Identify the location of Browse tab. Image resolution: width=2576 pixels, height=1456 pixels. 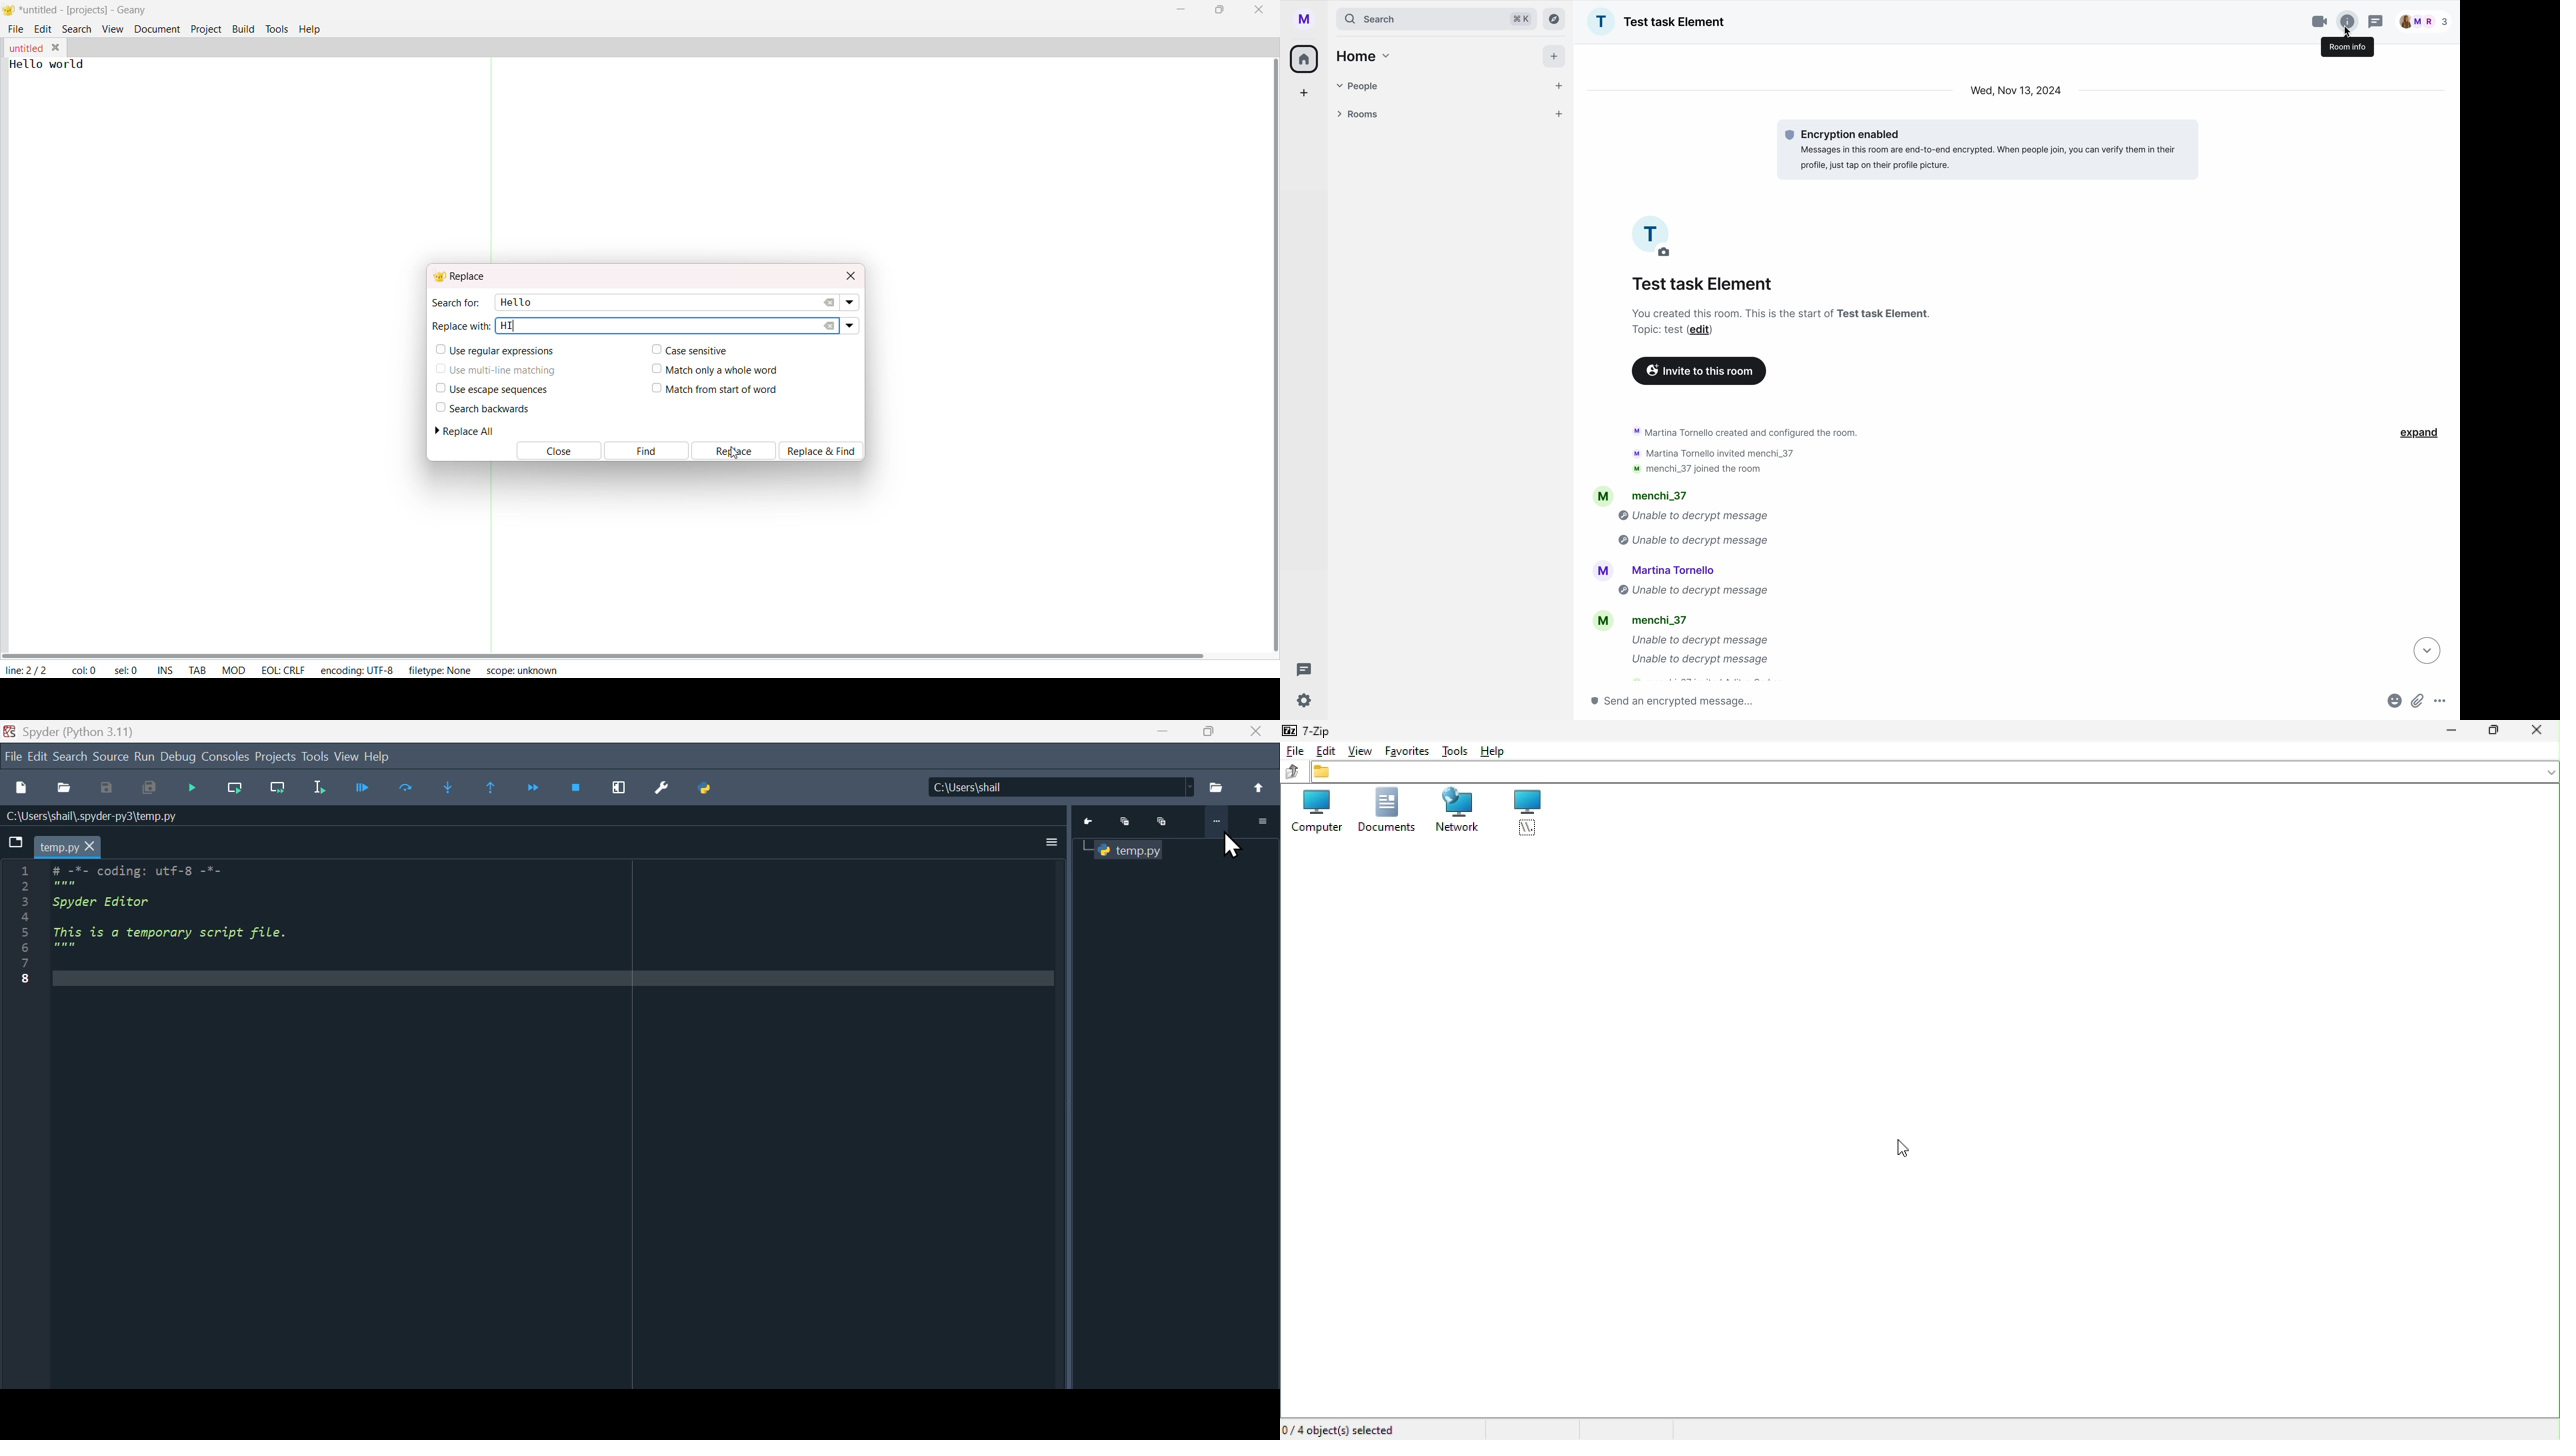
(16, 841).